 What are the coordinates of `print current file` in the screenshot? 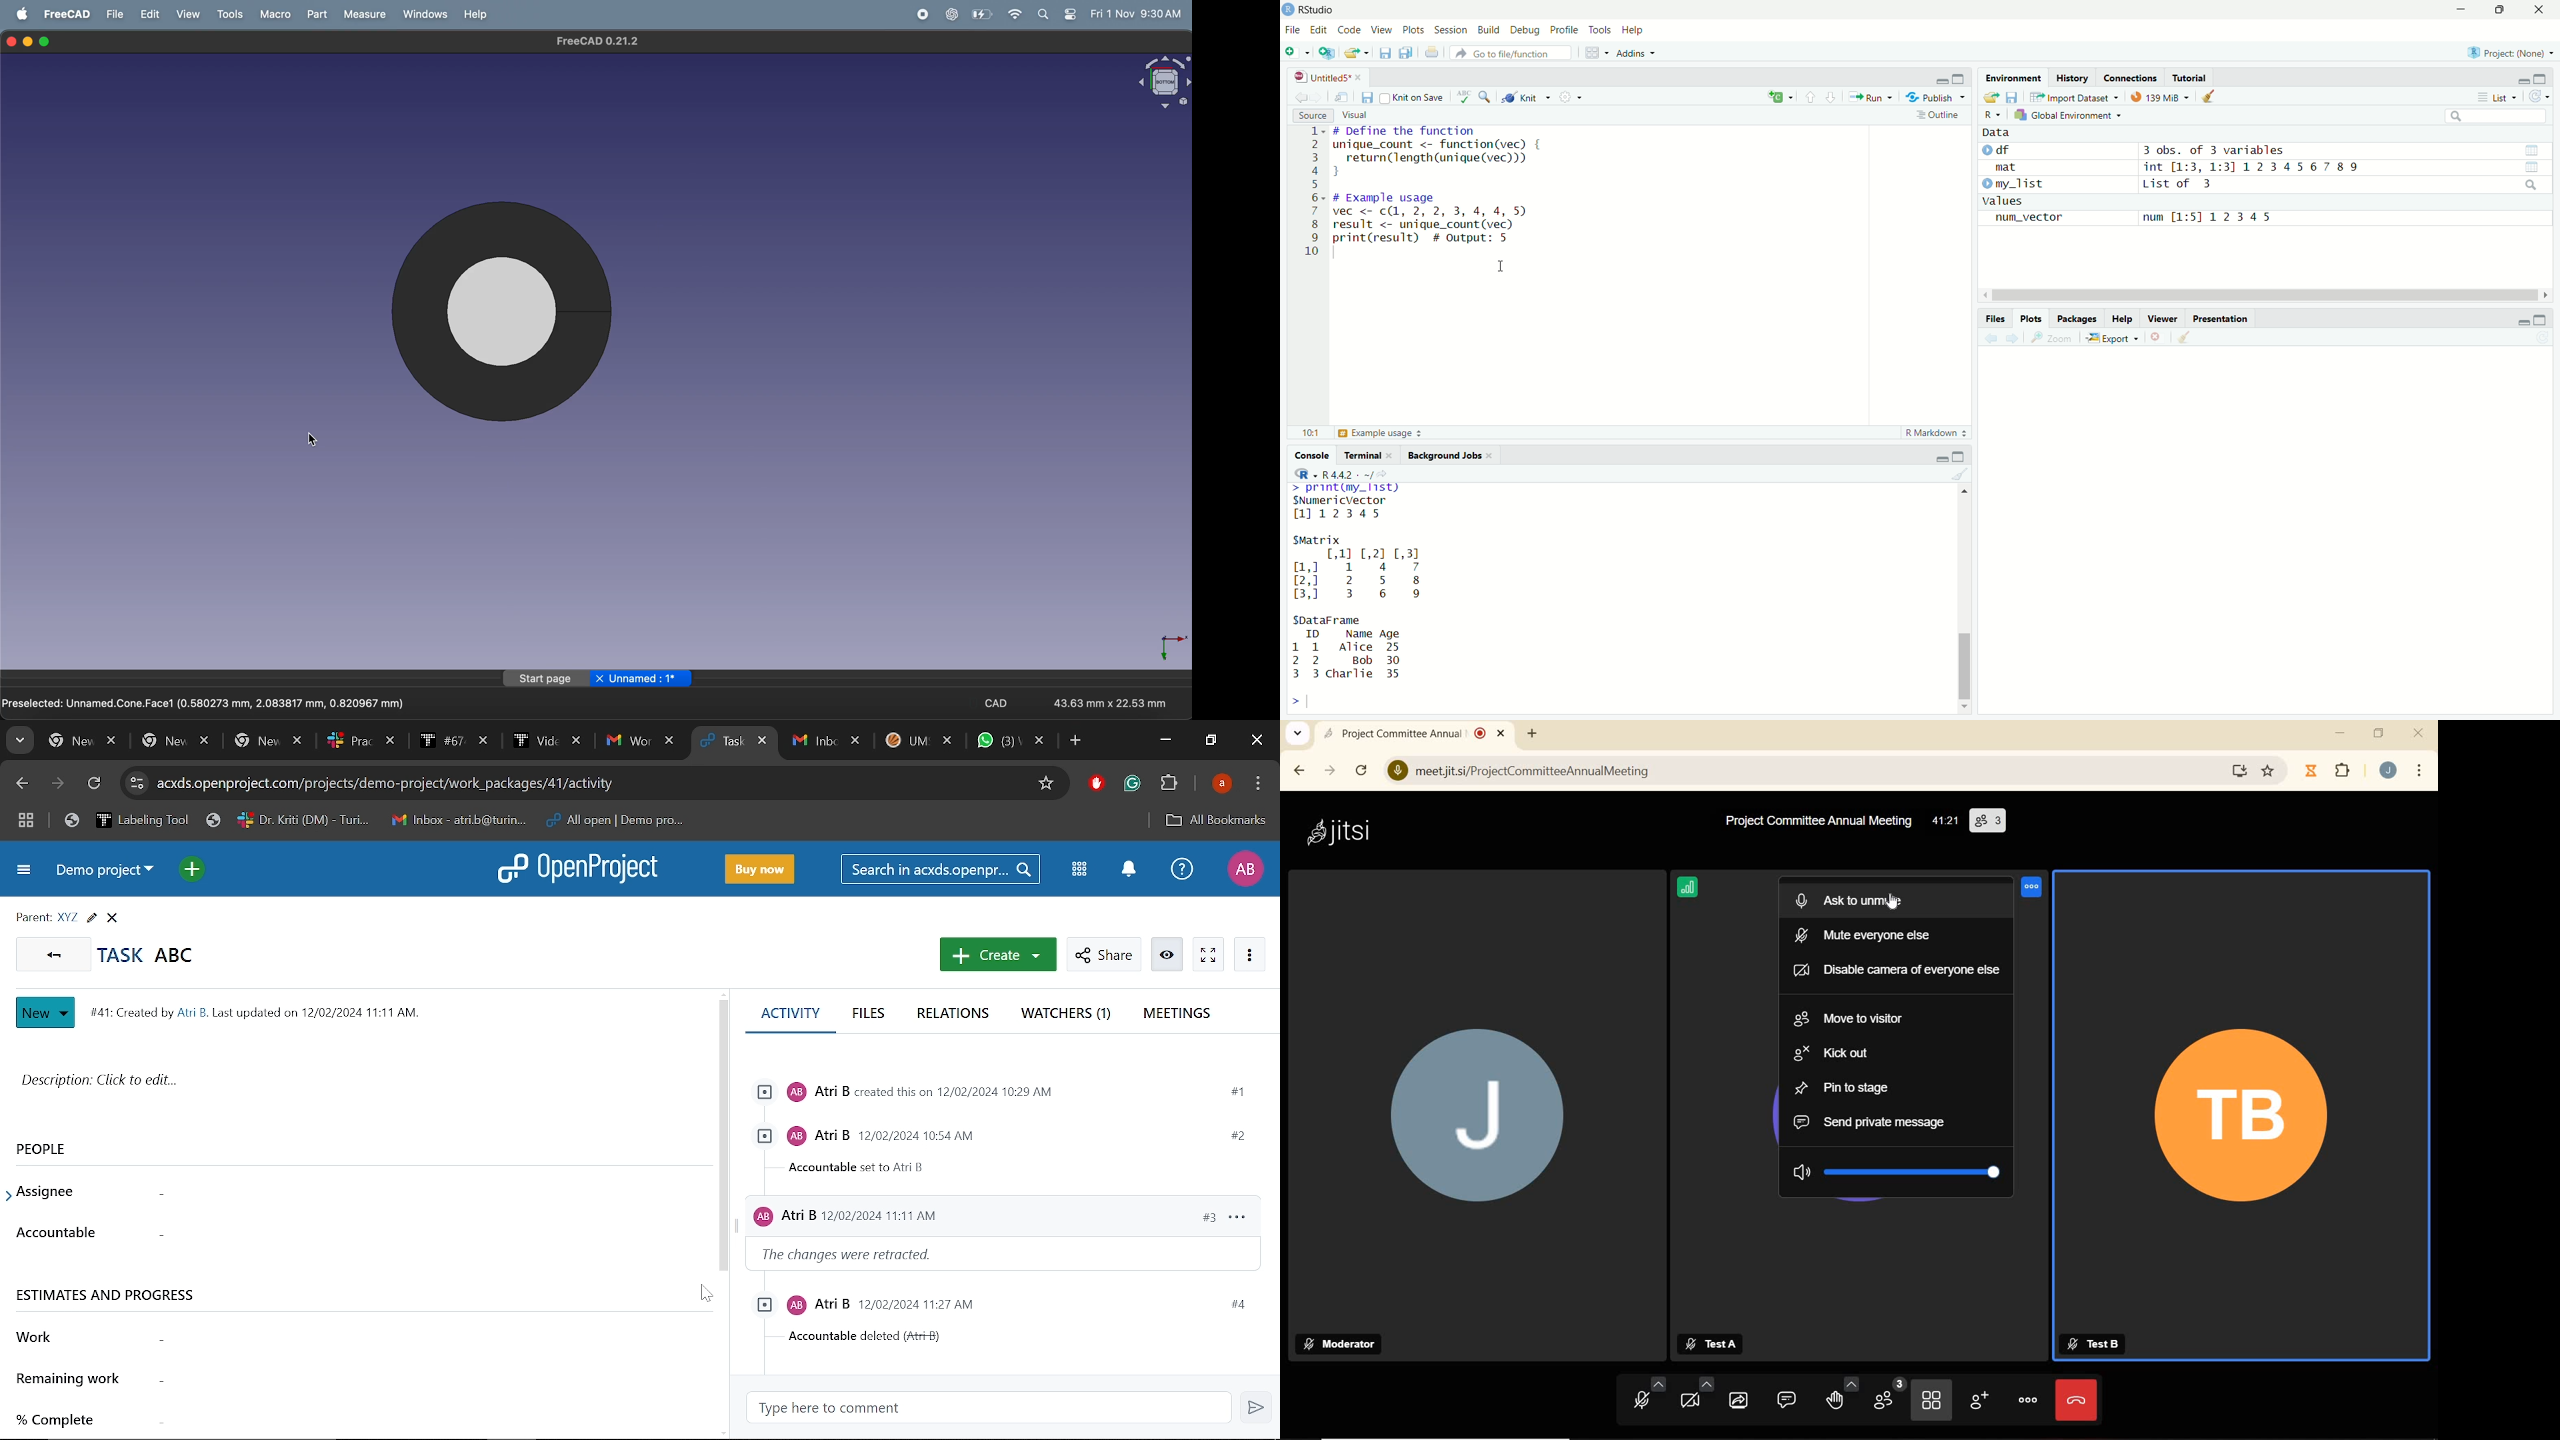 It's located at (1431, 54).